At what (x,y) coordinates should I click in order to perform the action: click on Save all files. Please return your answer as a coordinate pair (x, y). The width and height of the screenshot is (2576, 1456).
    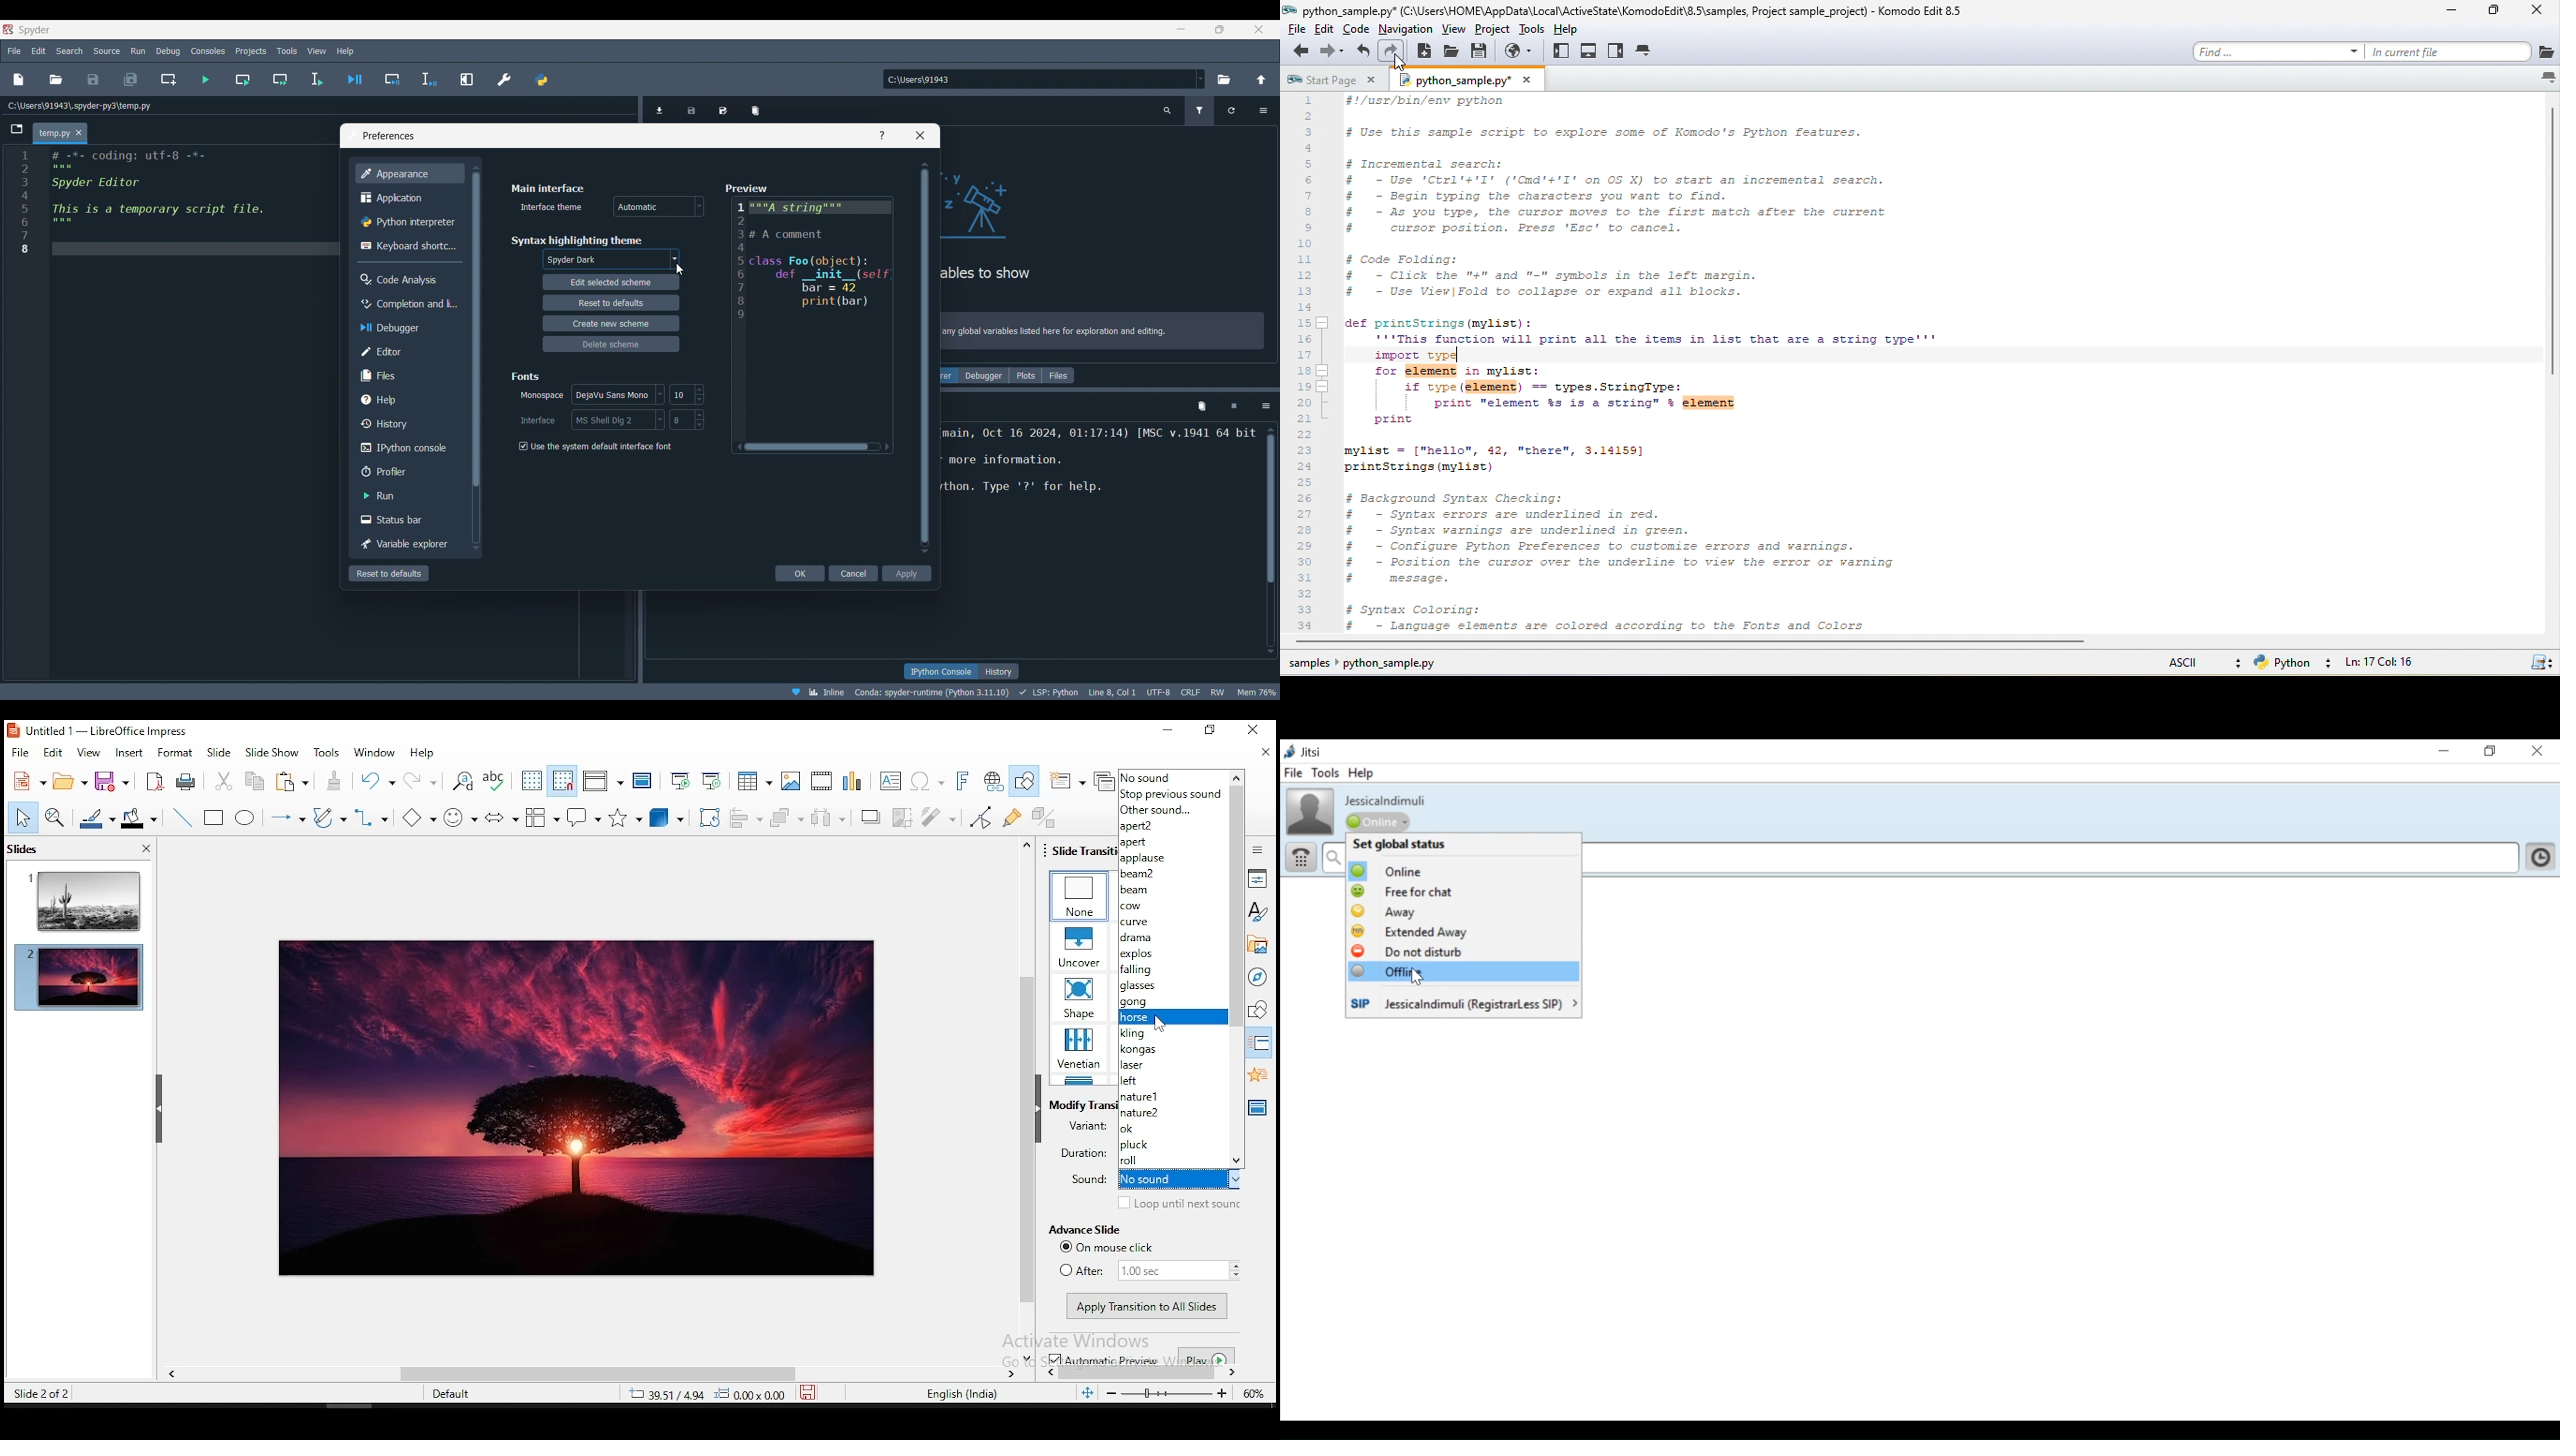
    Looking at the image, I should click on (131, 79).